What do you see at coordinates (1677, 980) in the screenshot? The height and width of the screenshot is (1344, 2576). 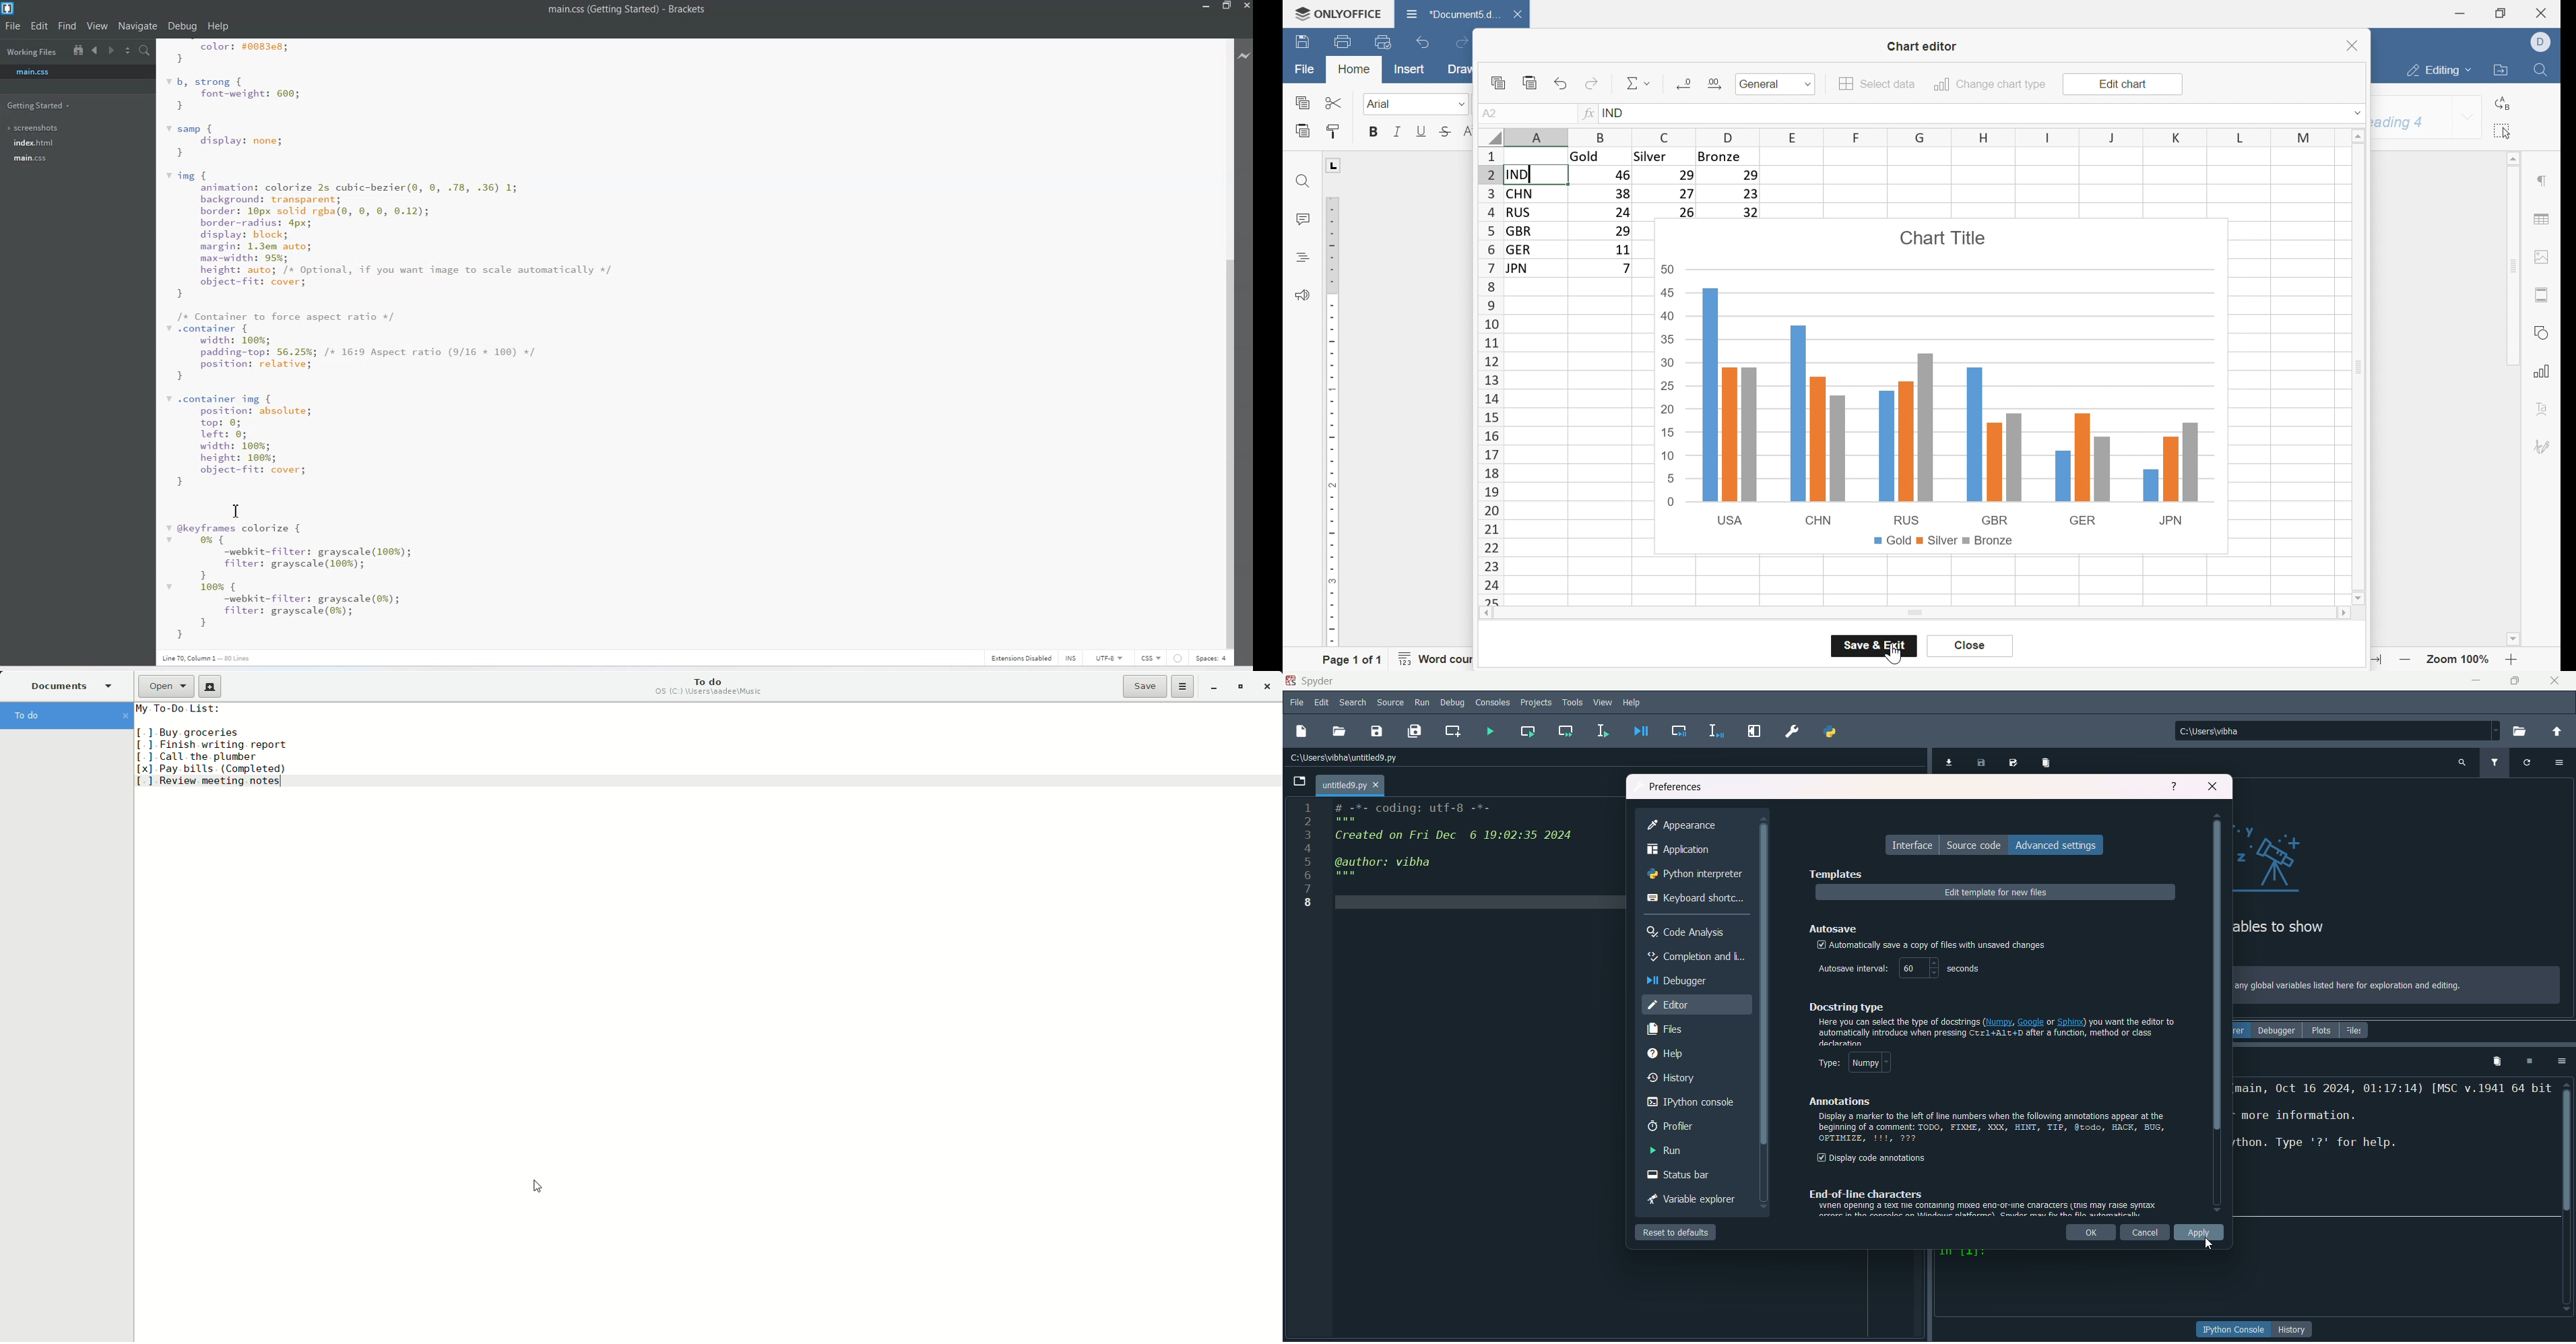 I see `debugger` at bounding box center [1677, 980].